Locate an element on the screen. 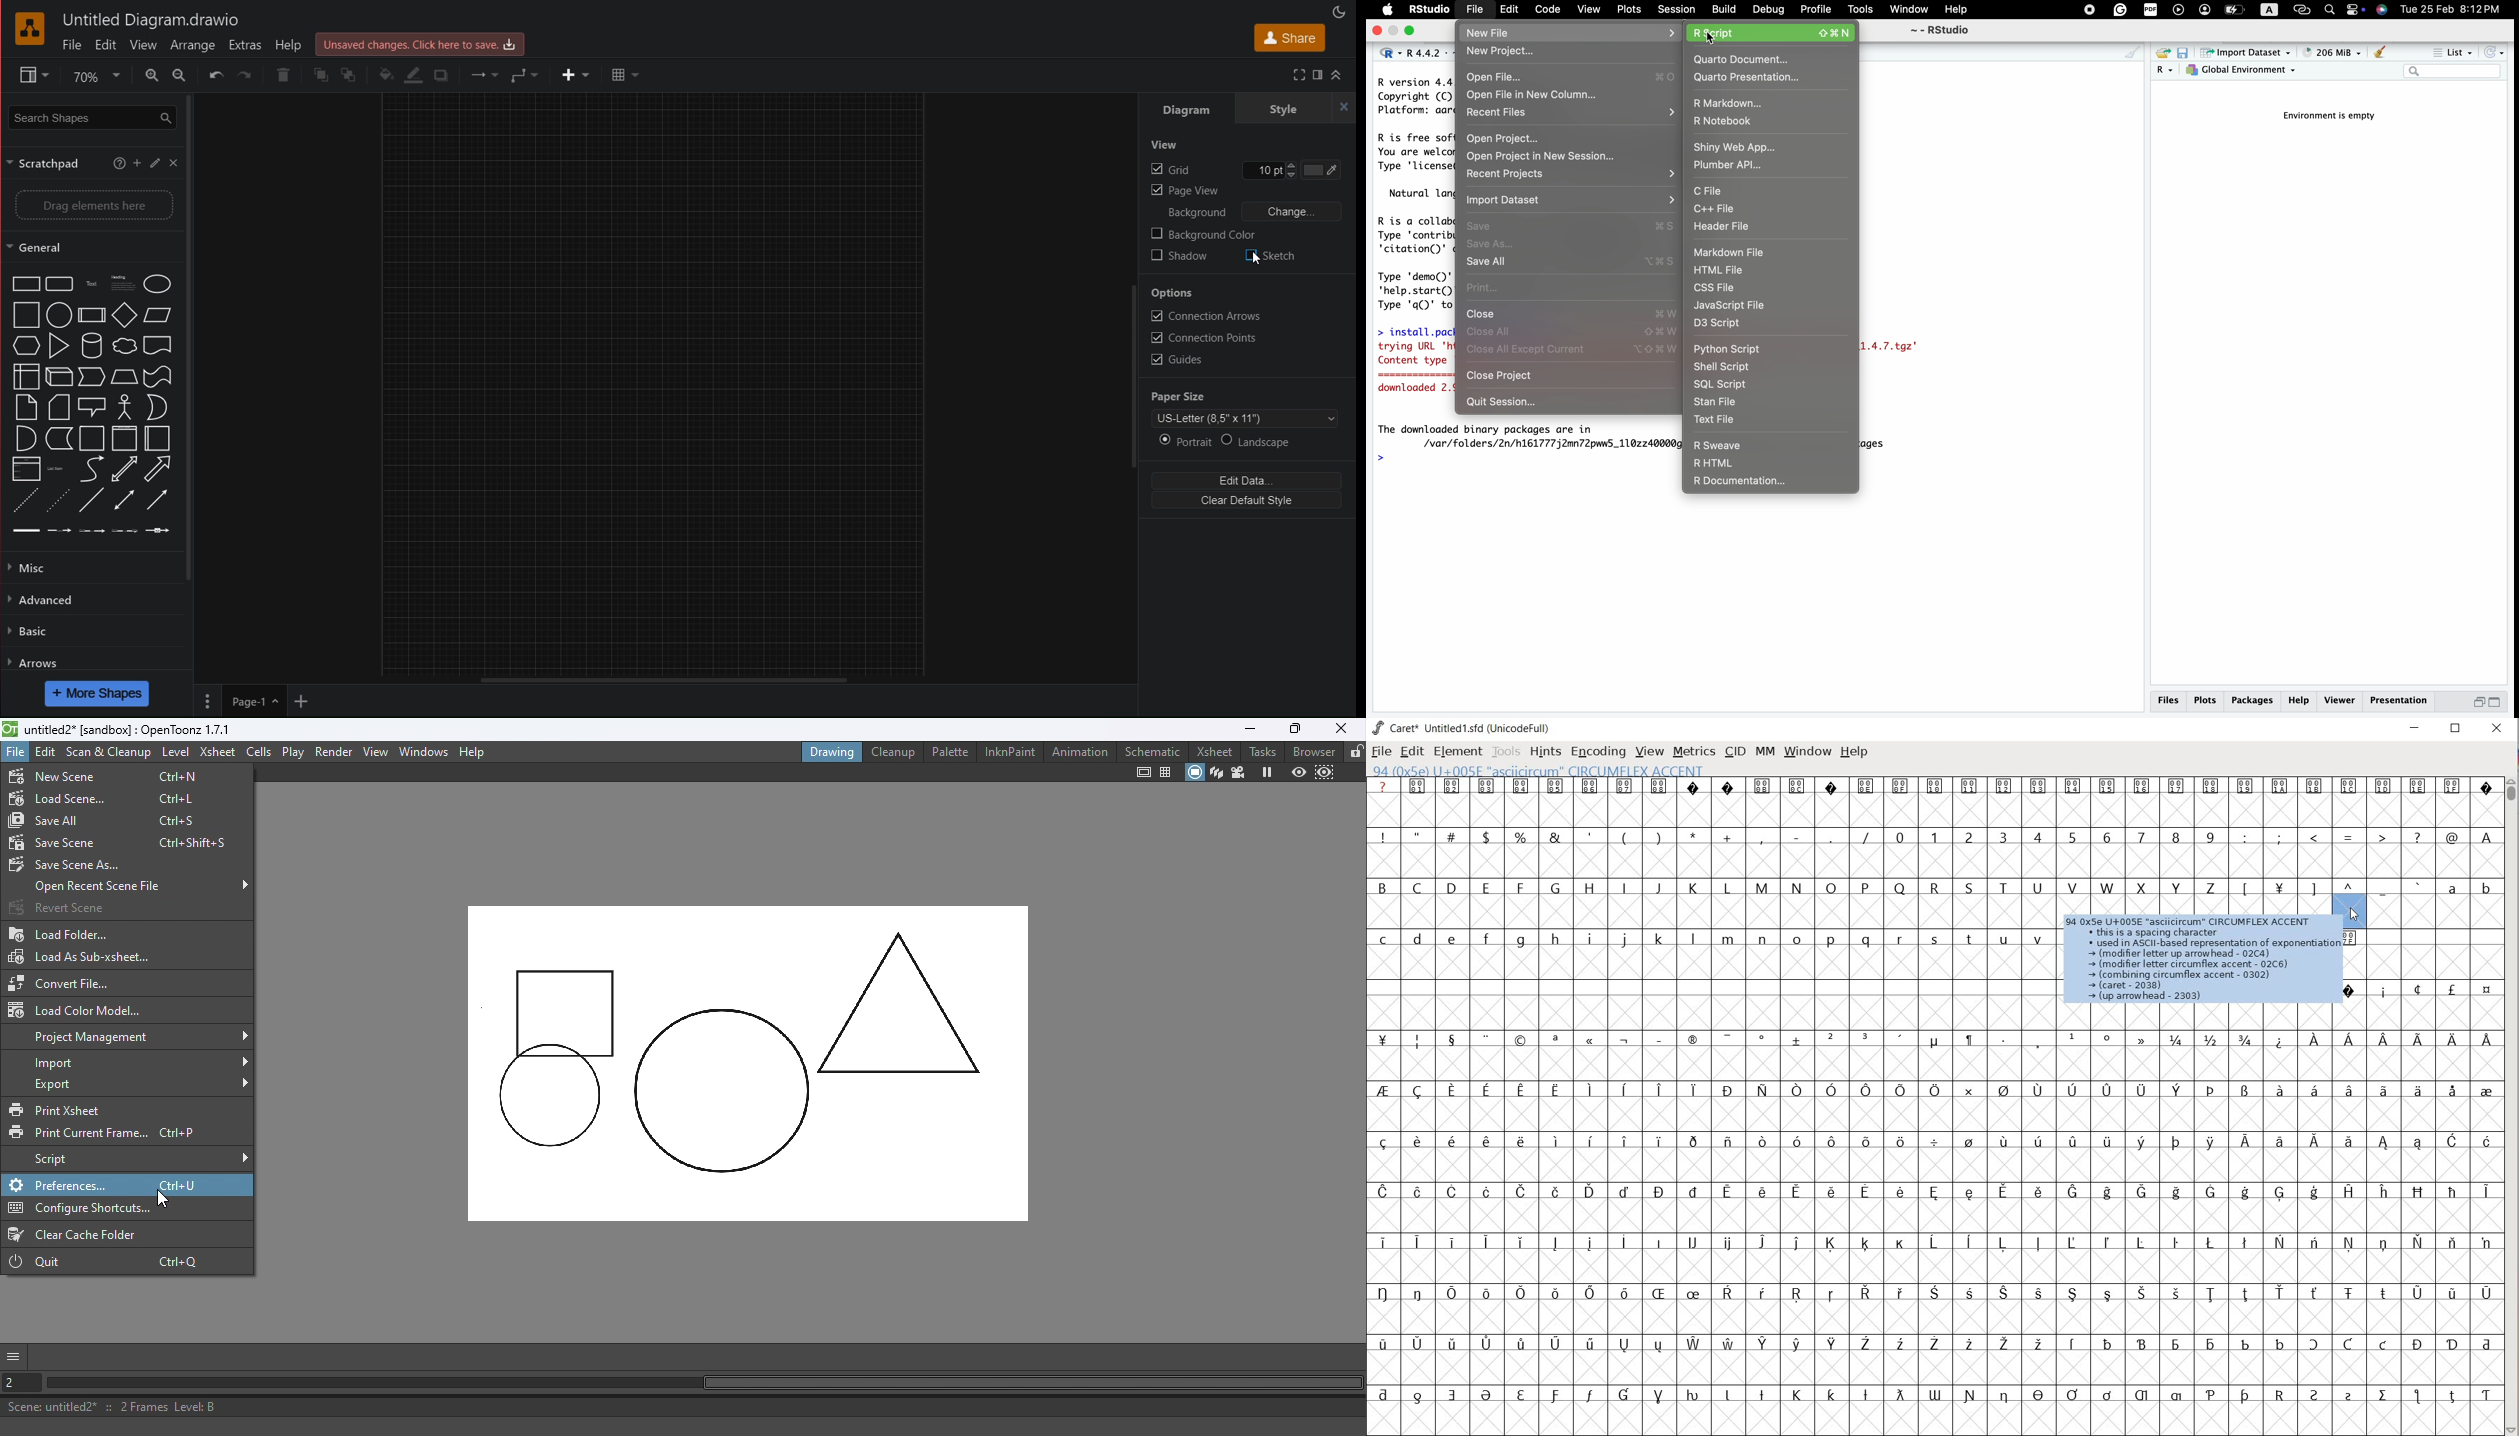  save as is located at coordinates (1571, 245).